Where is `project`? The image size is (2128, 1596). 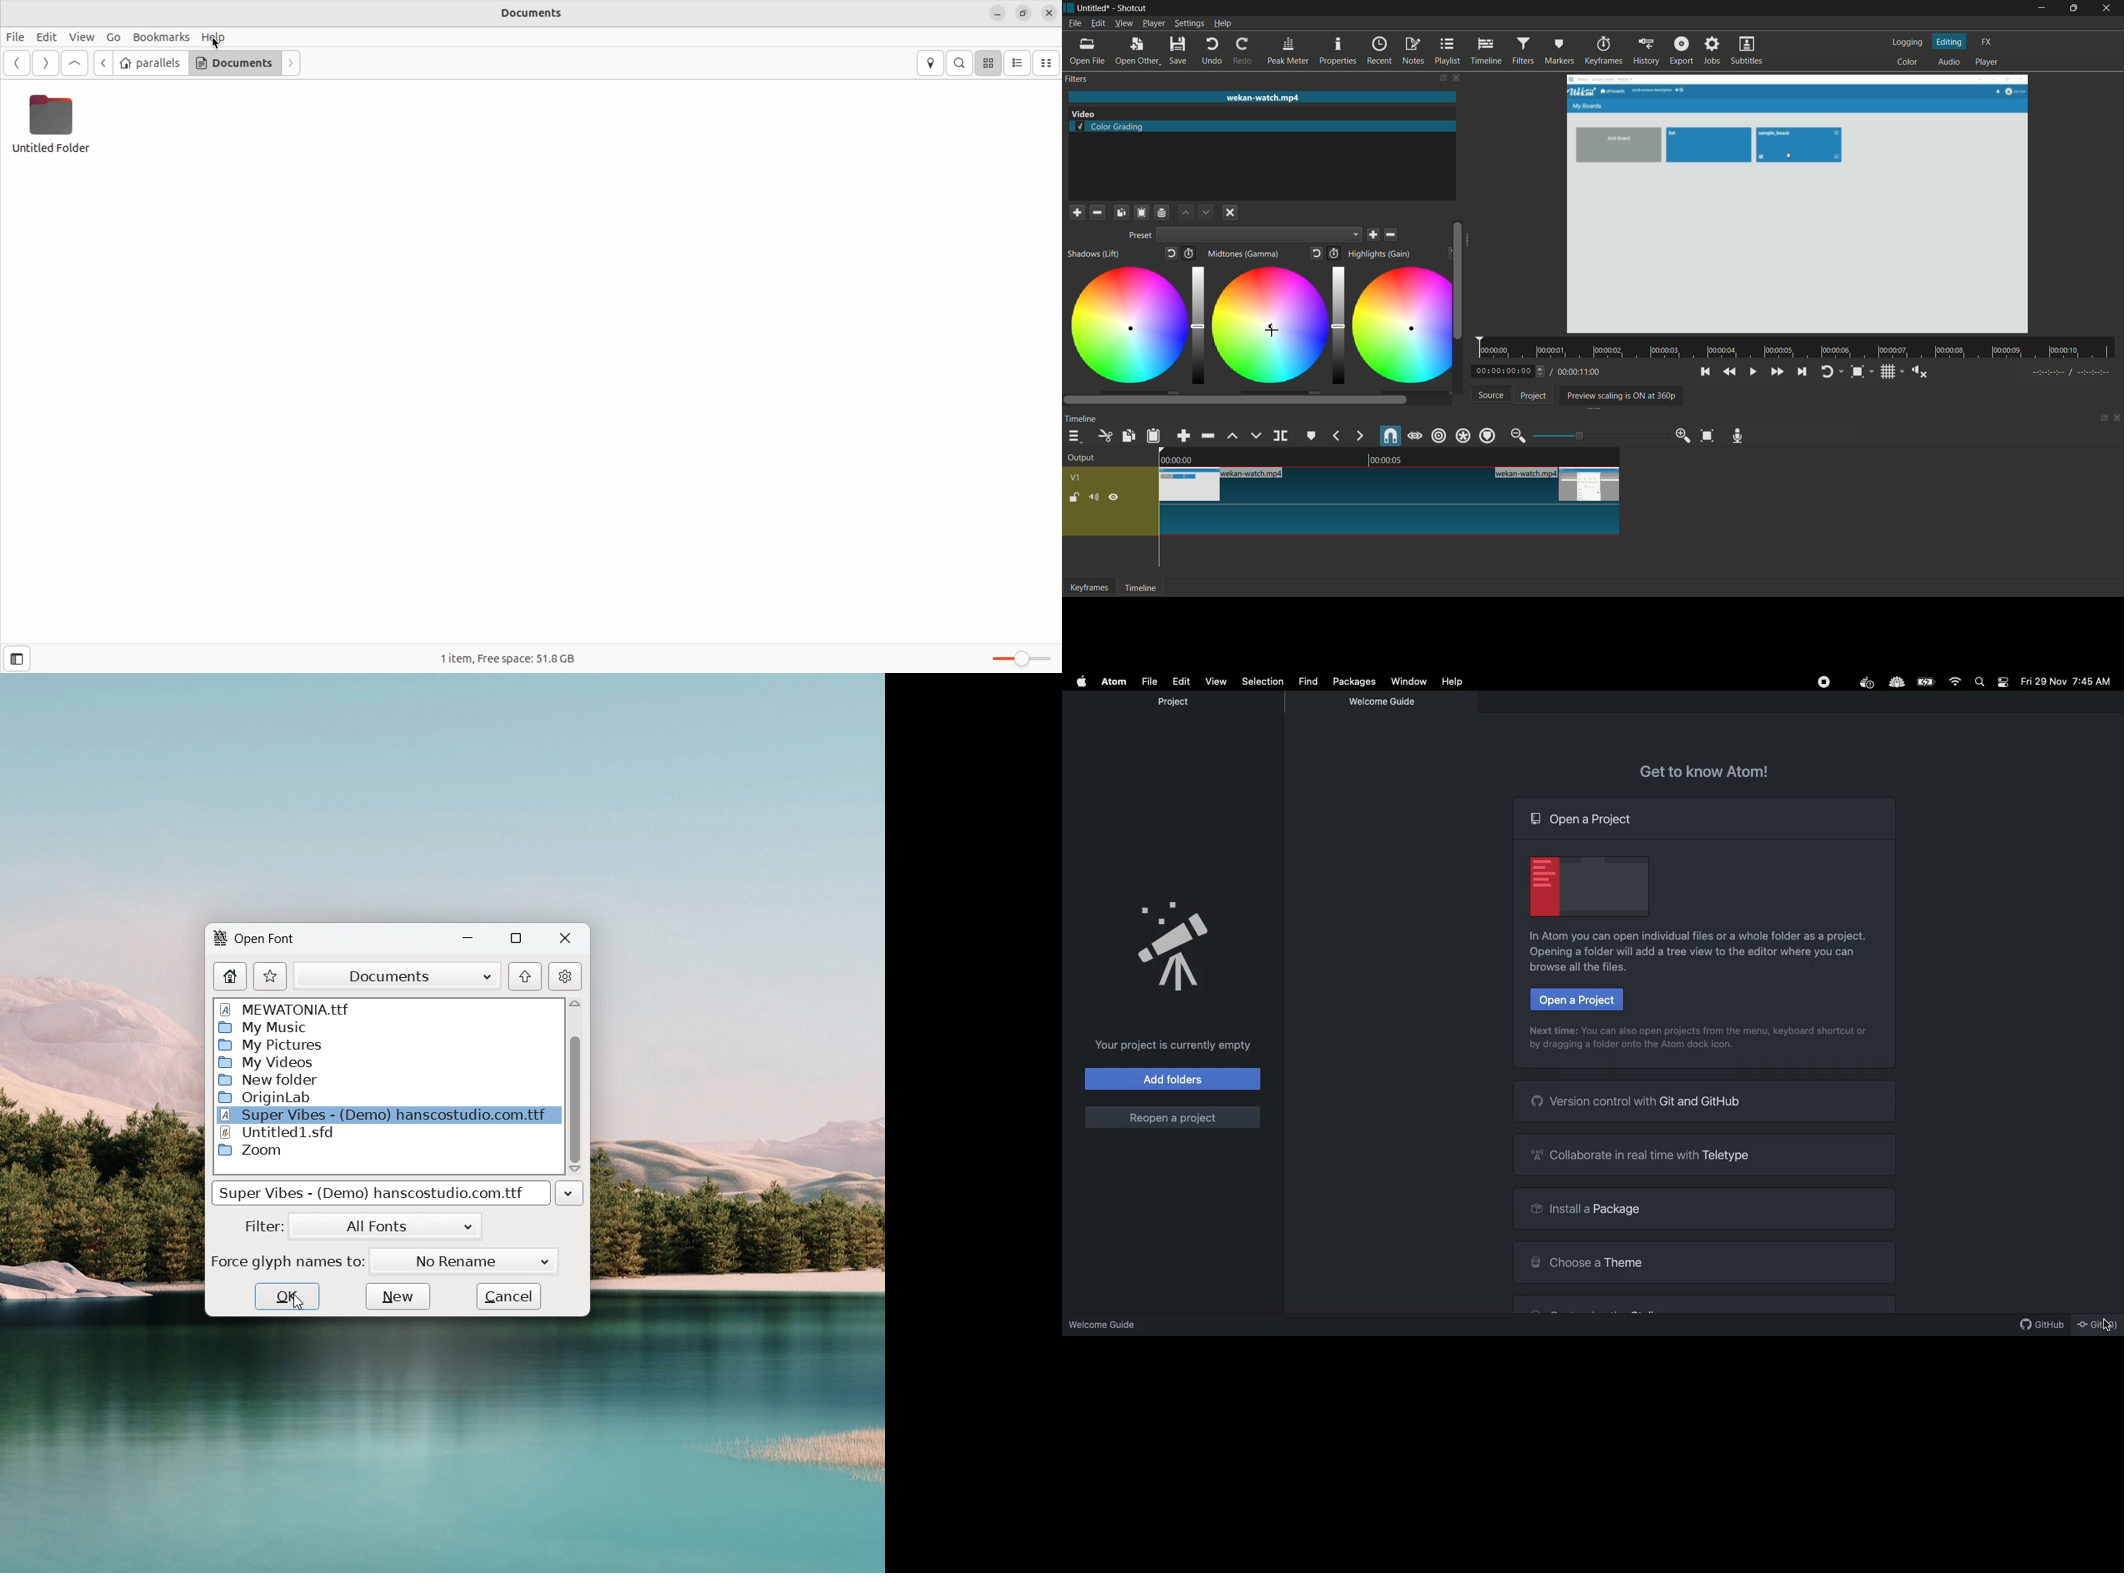
project is located at coordinates (1532, 396).